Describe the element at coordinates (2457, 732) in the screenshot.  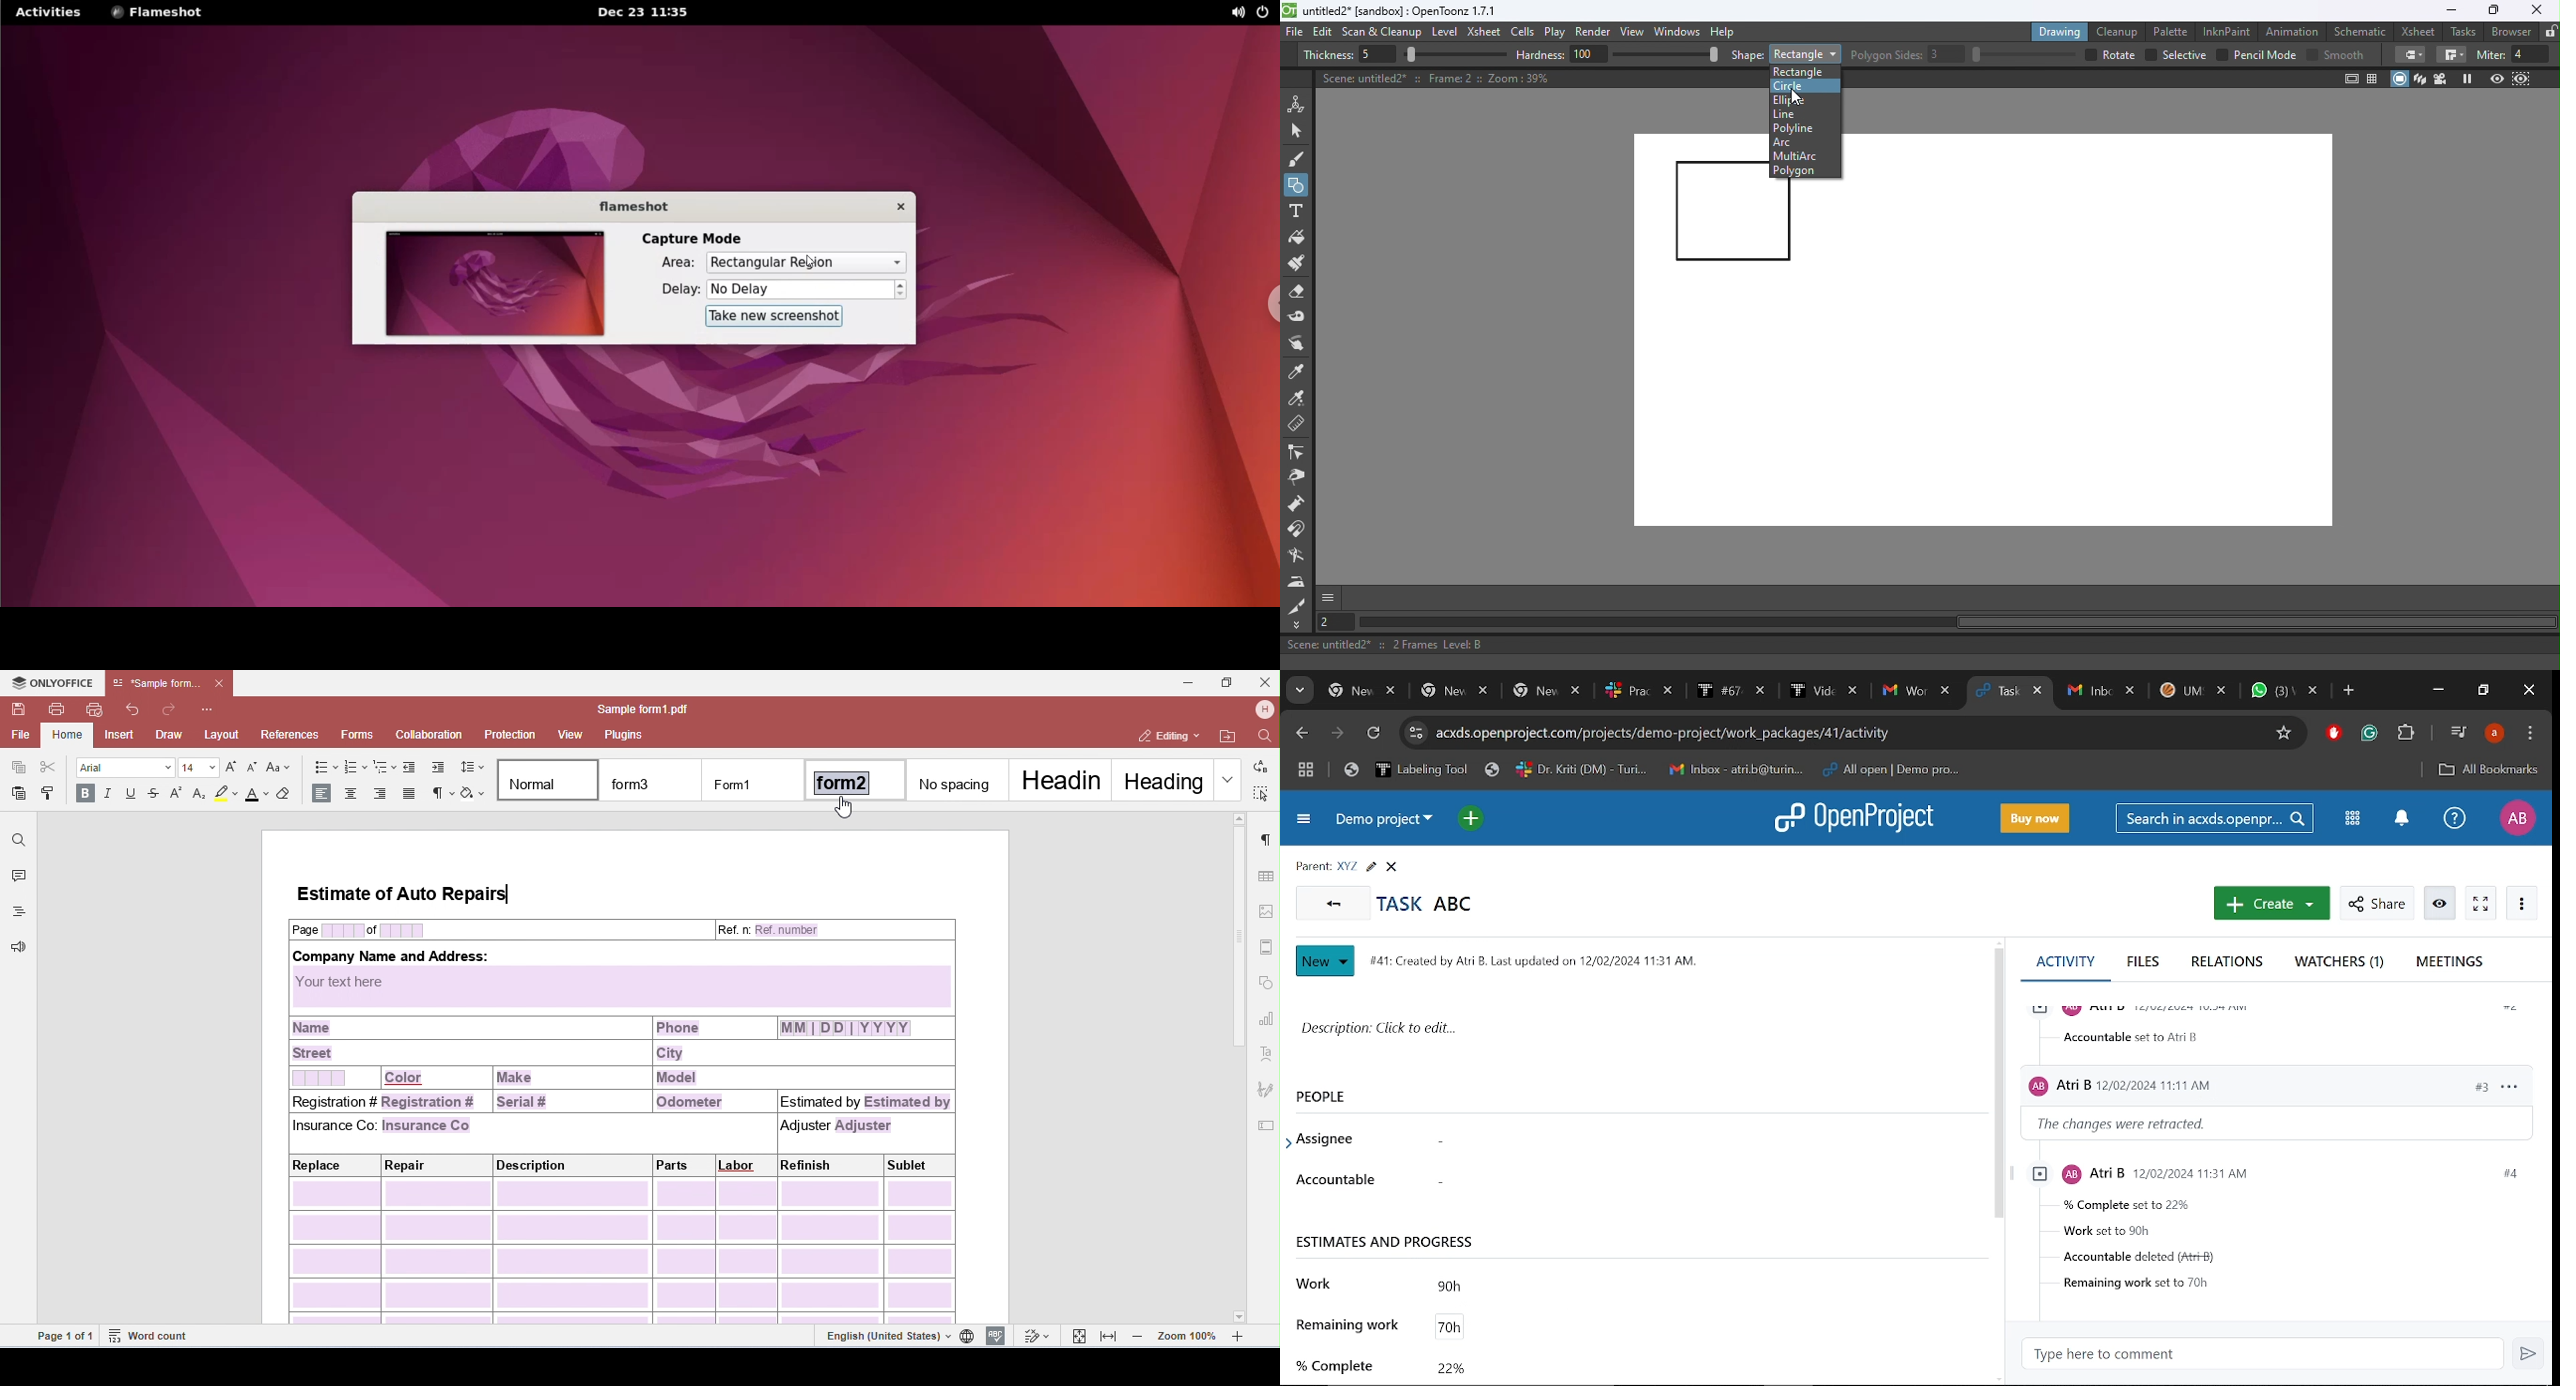
I see `Control audio/video` at that location.